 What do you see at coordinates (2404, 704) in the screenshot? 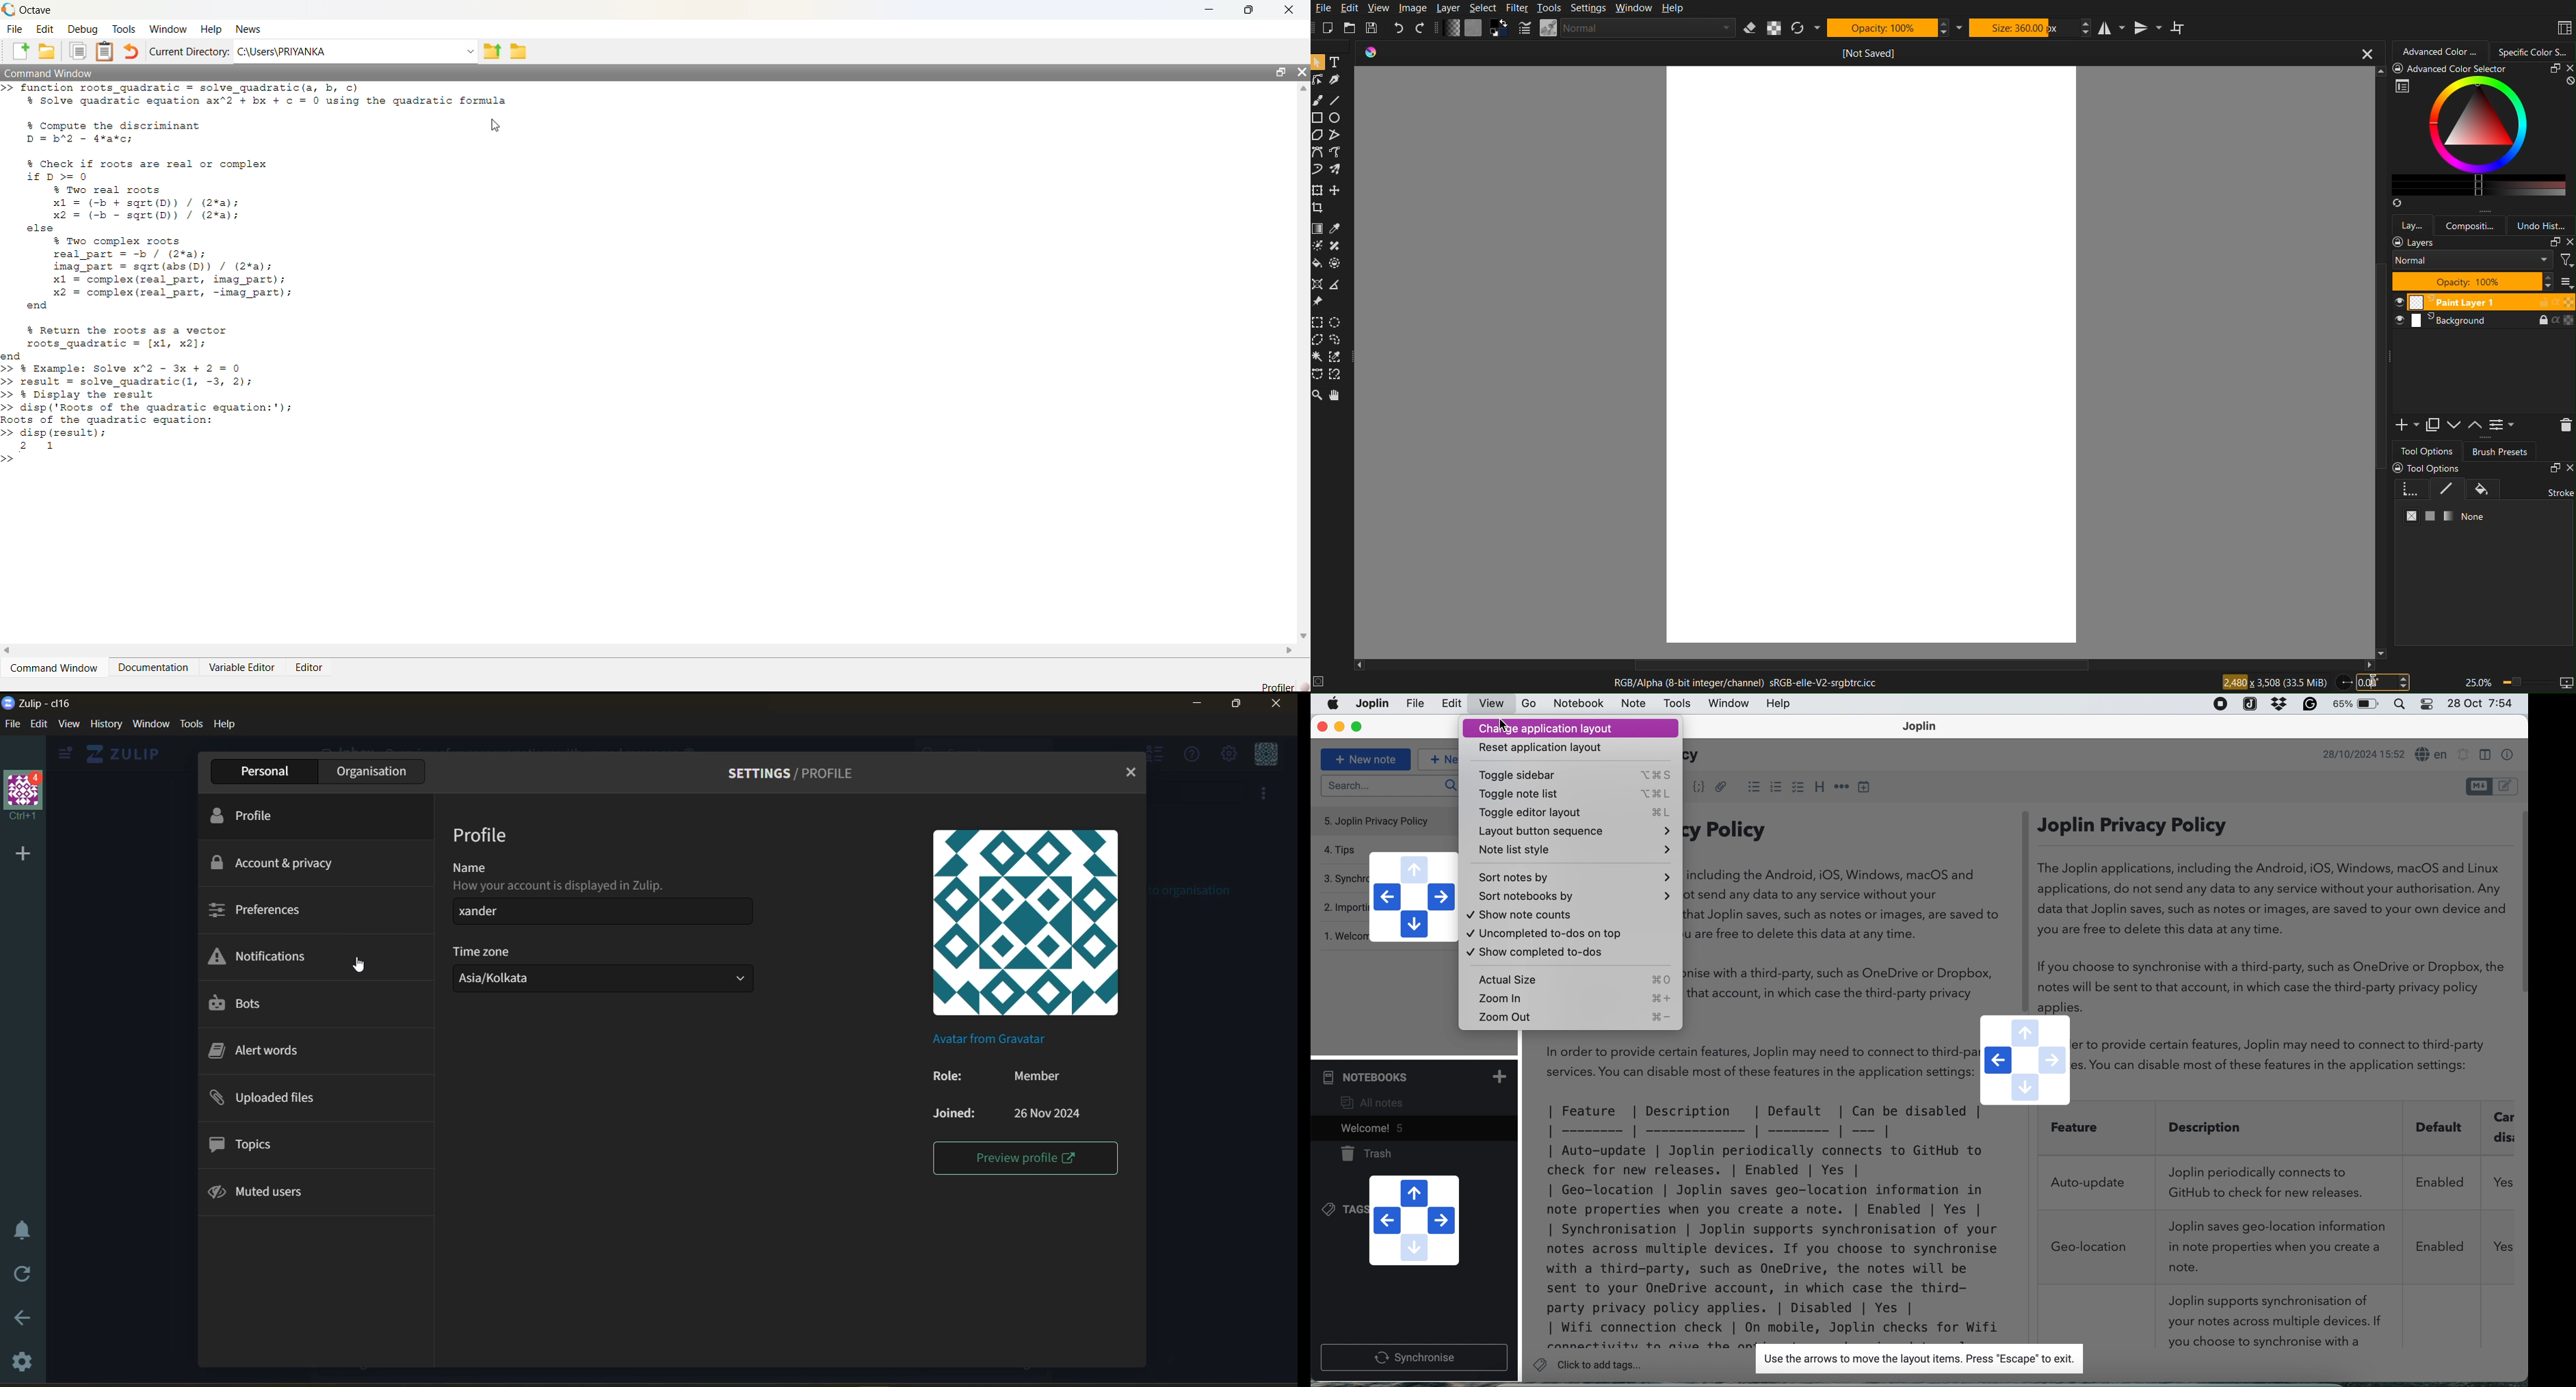
I see `control center` at bounding box center [2404, 704].